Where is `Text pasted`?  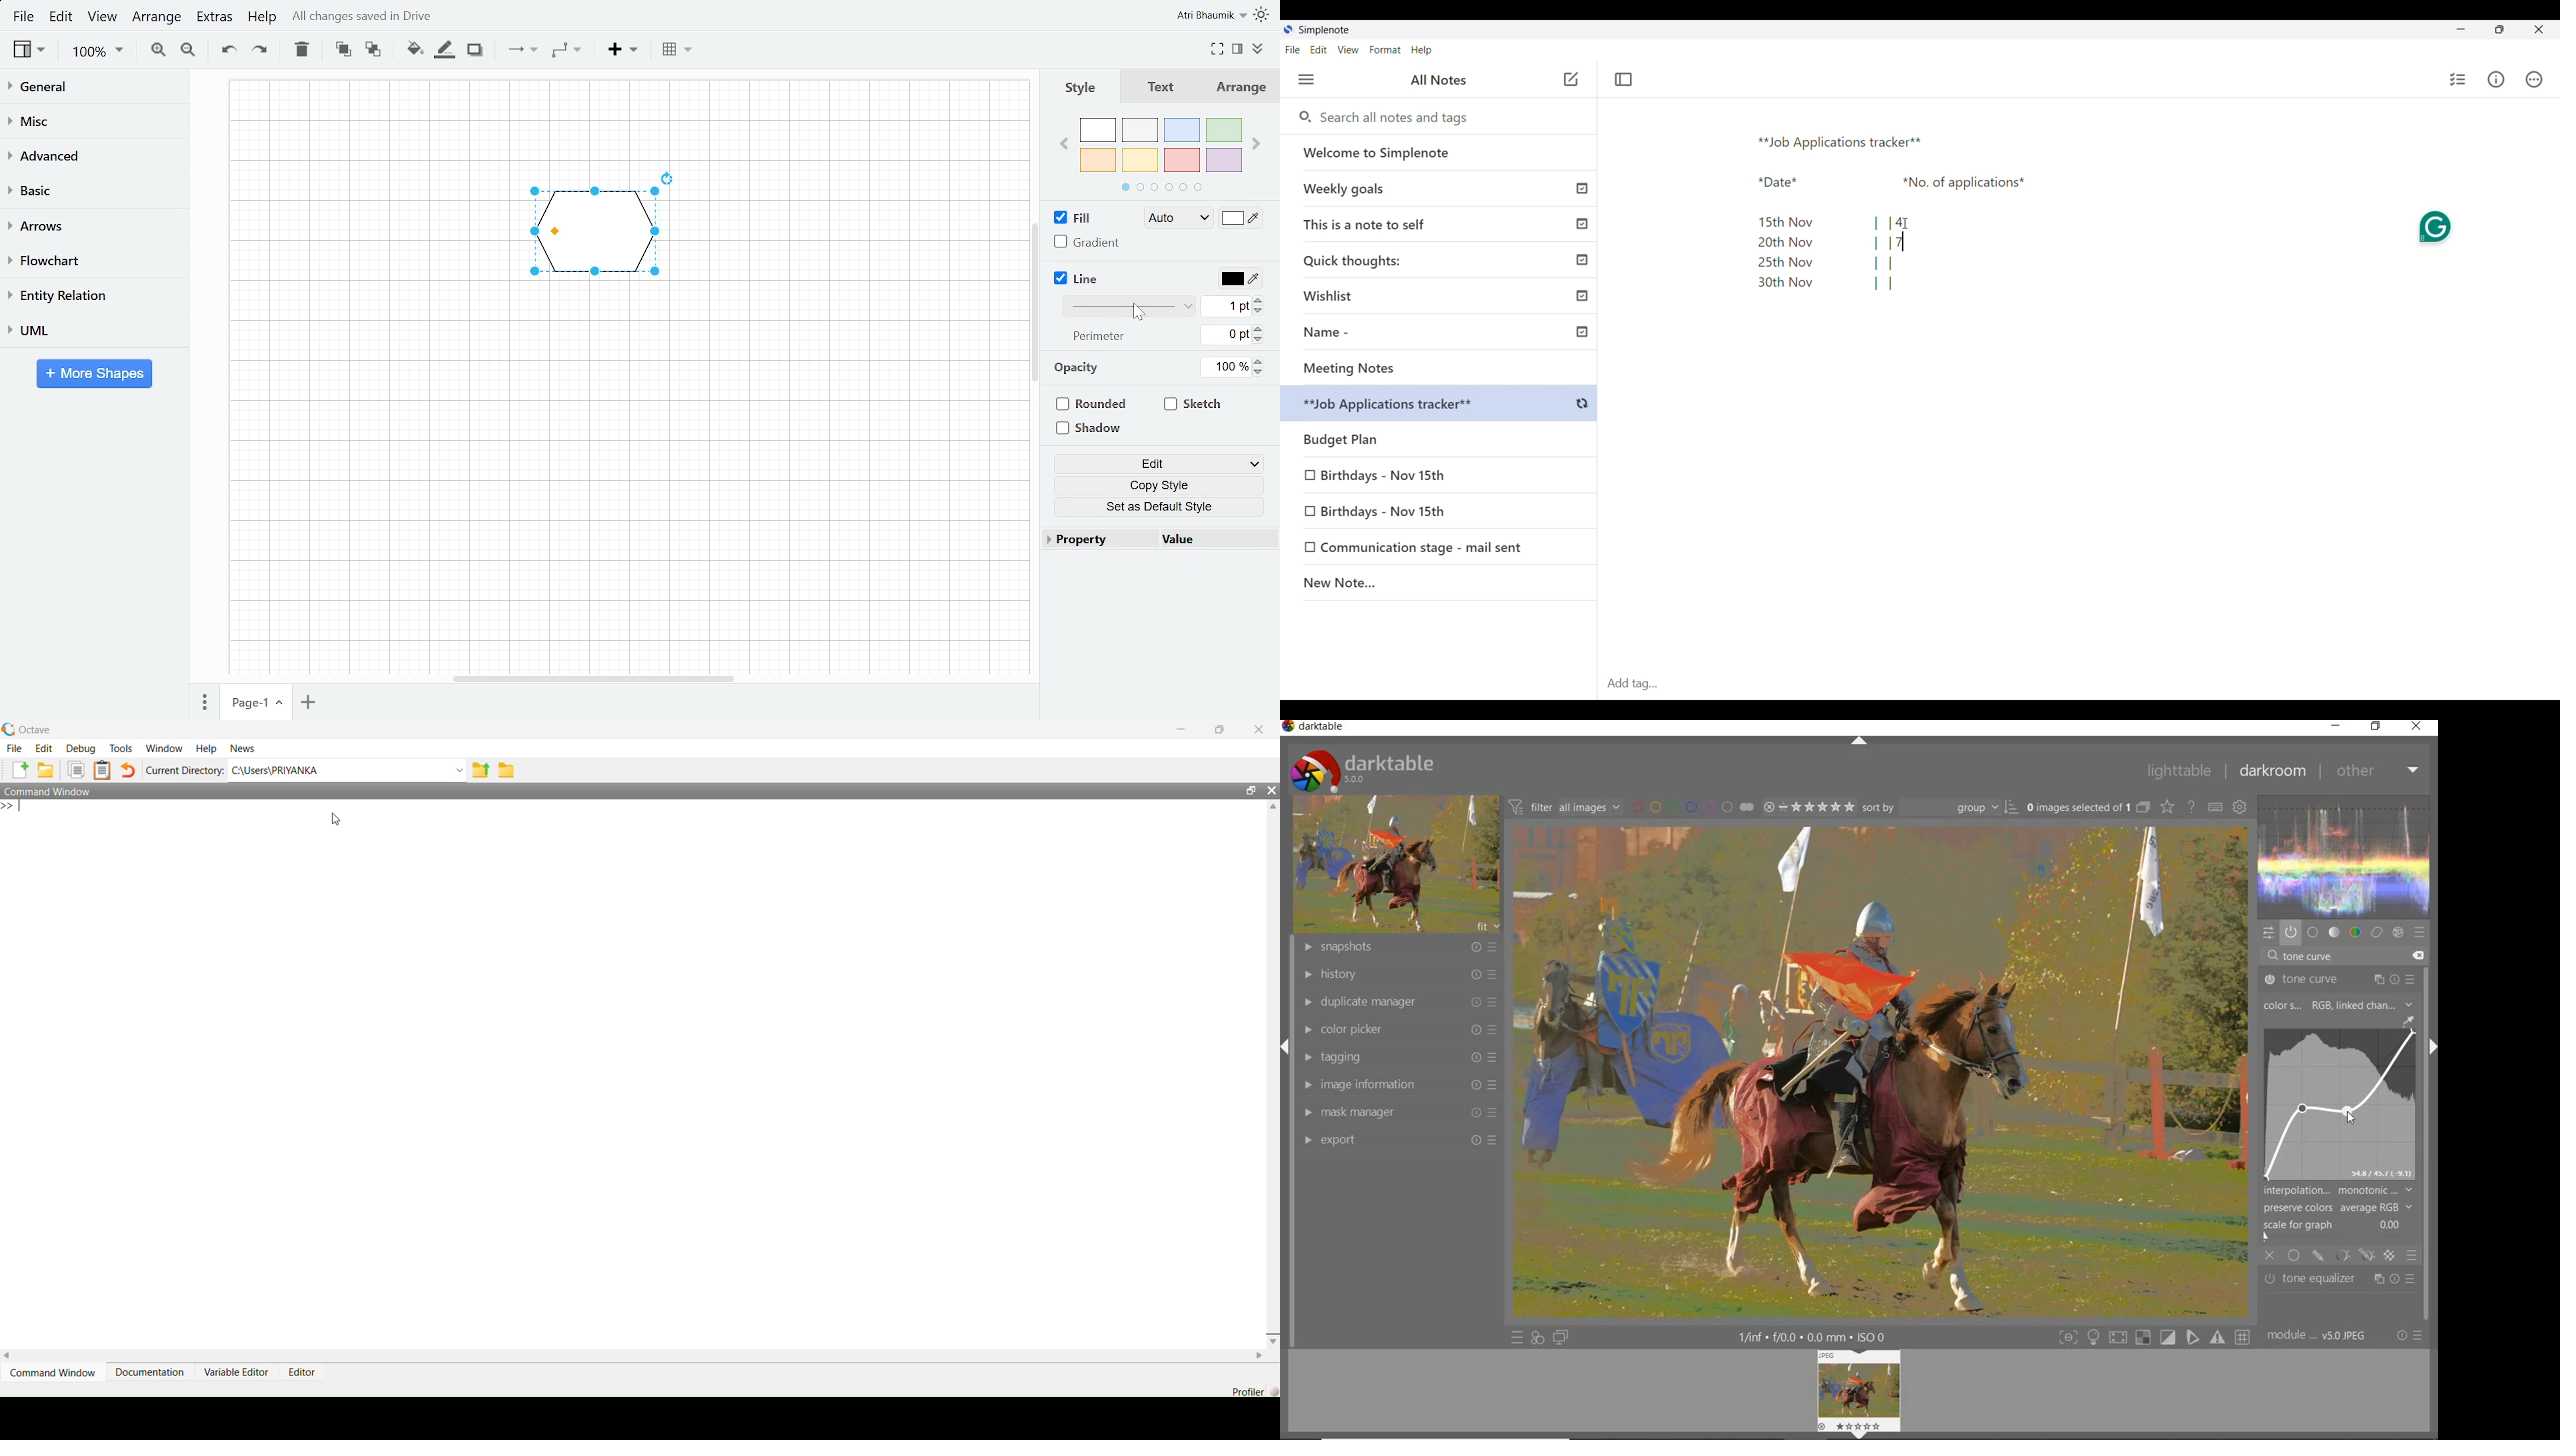 Text pasted is located at coordinates (1891, 212).